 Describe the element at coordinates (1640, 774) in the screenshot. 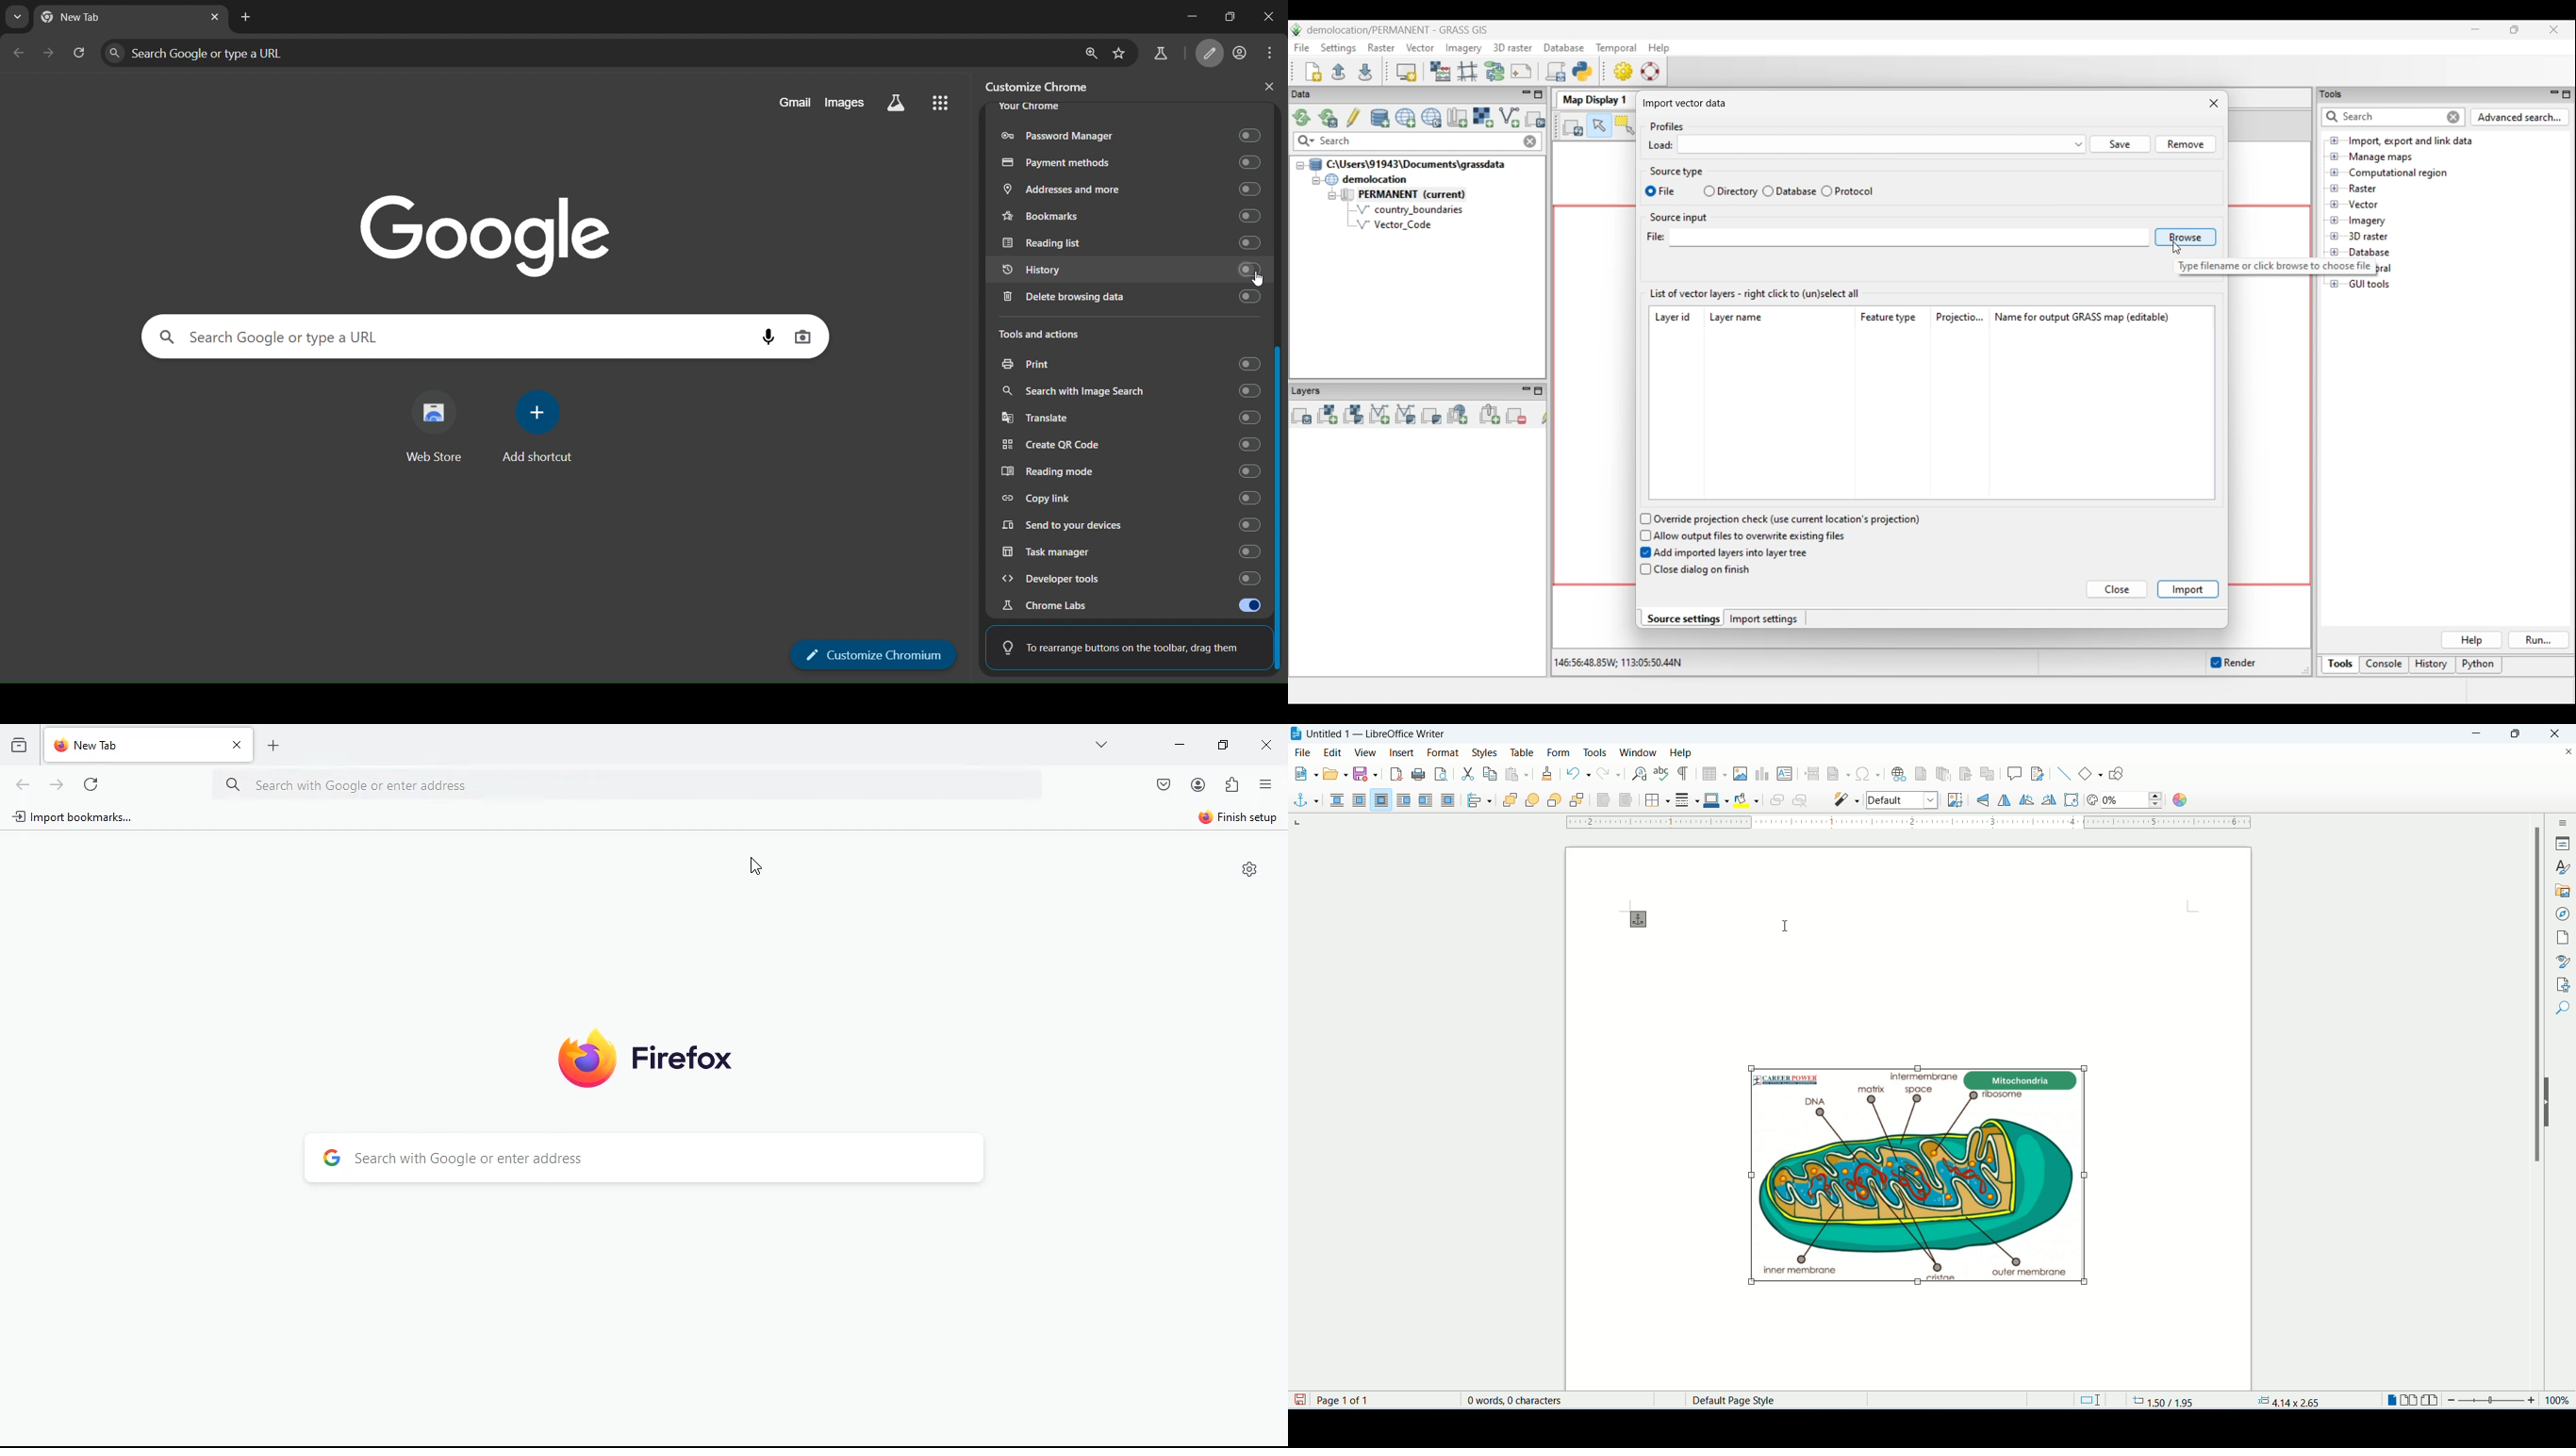

I see `find and replace` at that location.